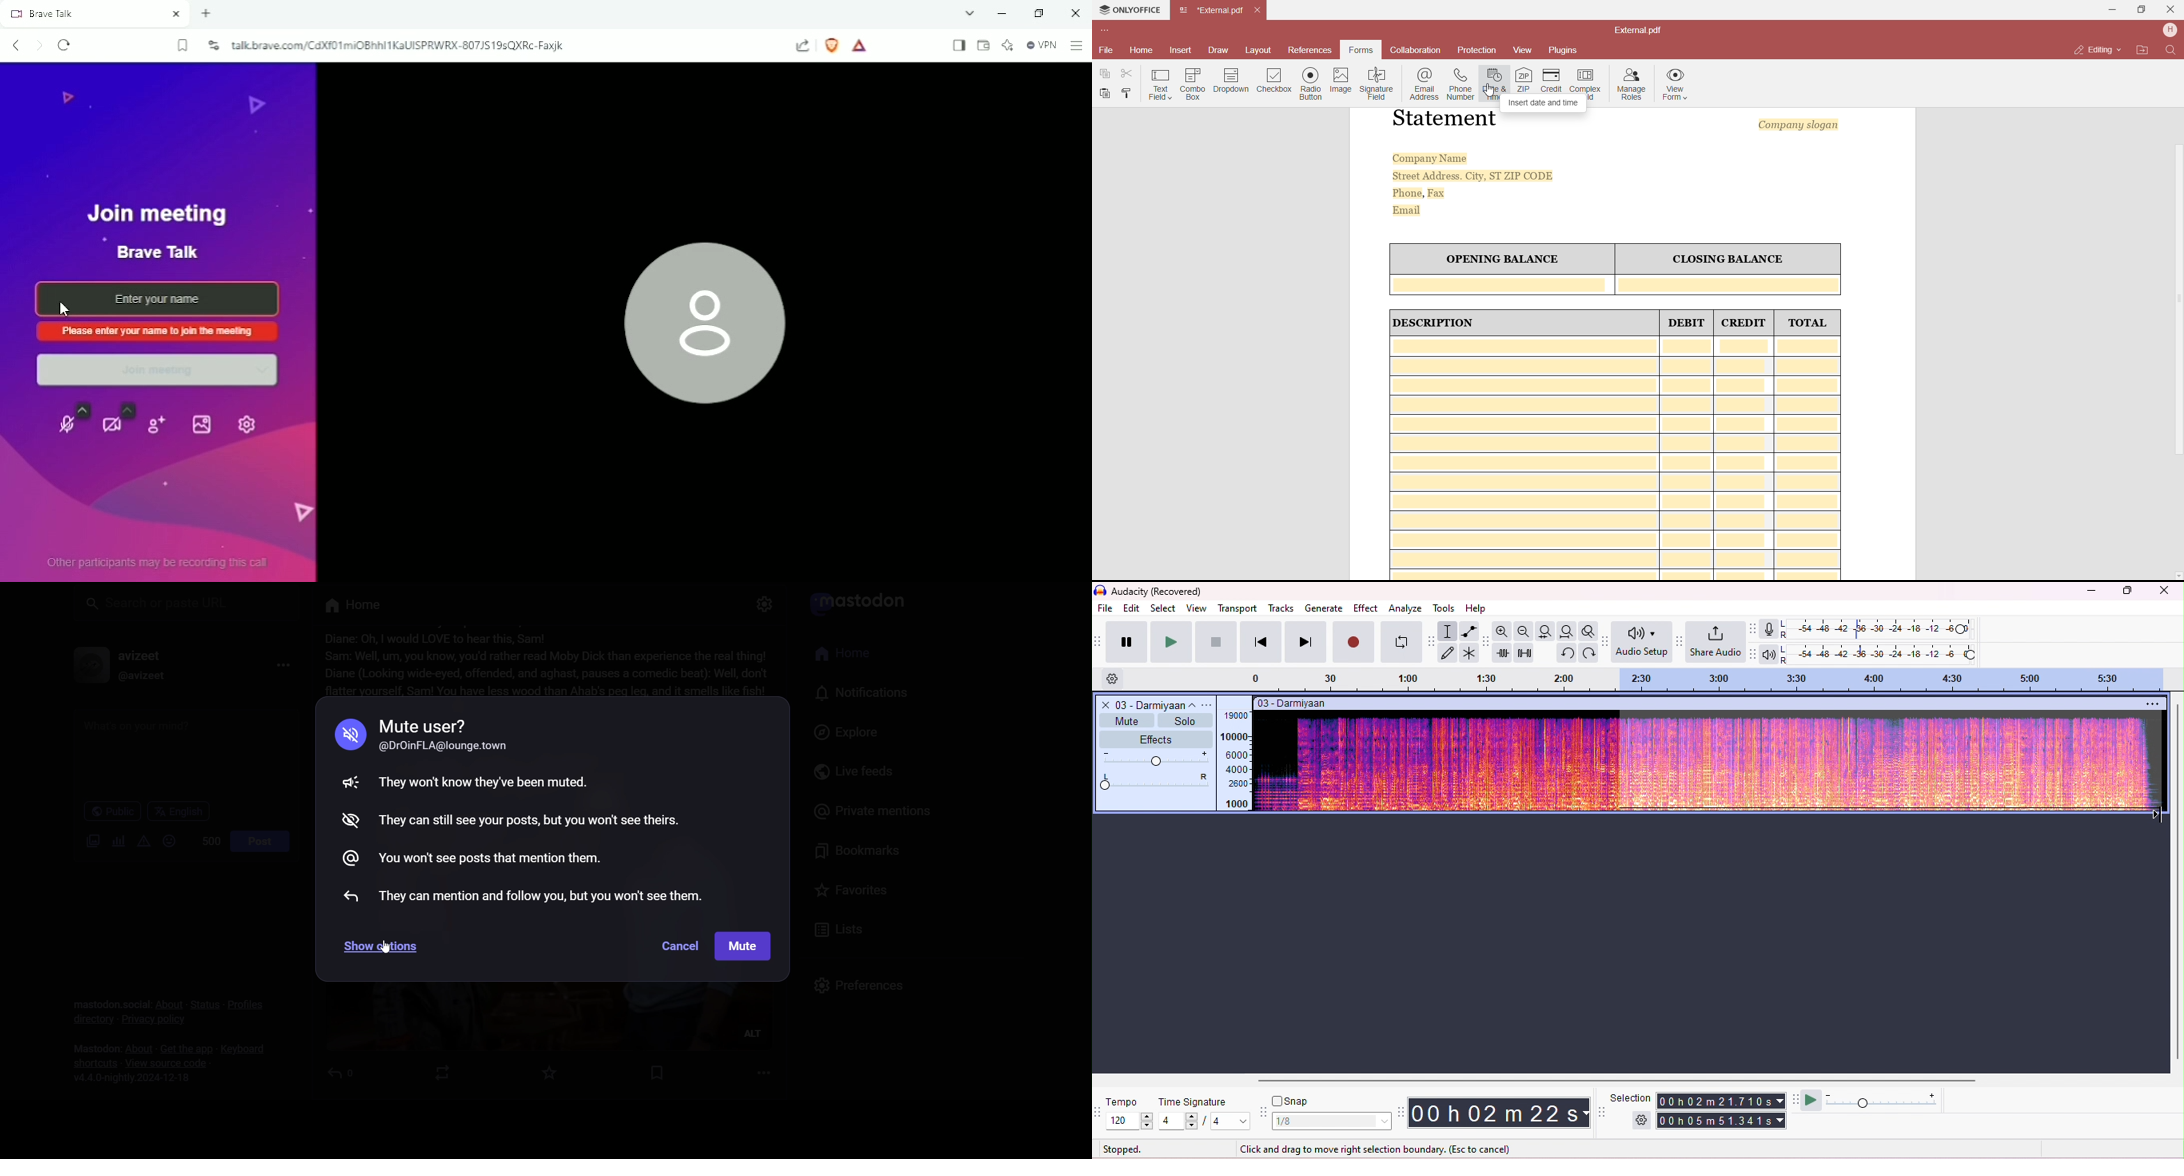  Describe the element at coordinates (2126, 591) in the screenshot. I see `maximize` at that location.